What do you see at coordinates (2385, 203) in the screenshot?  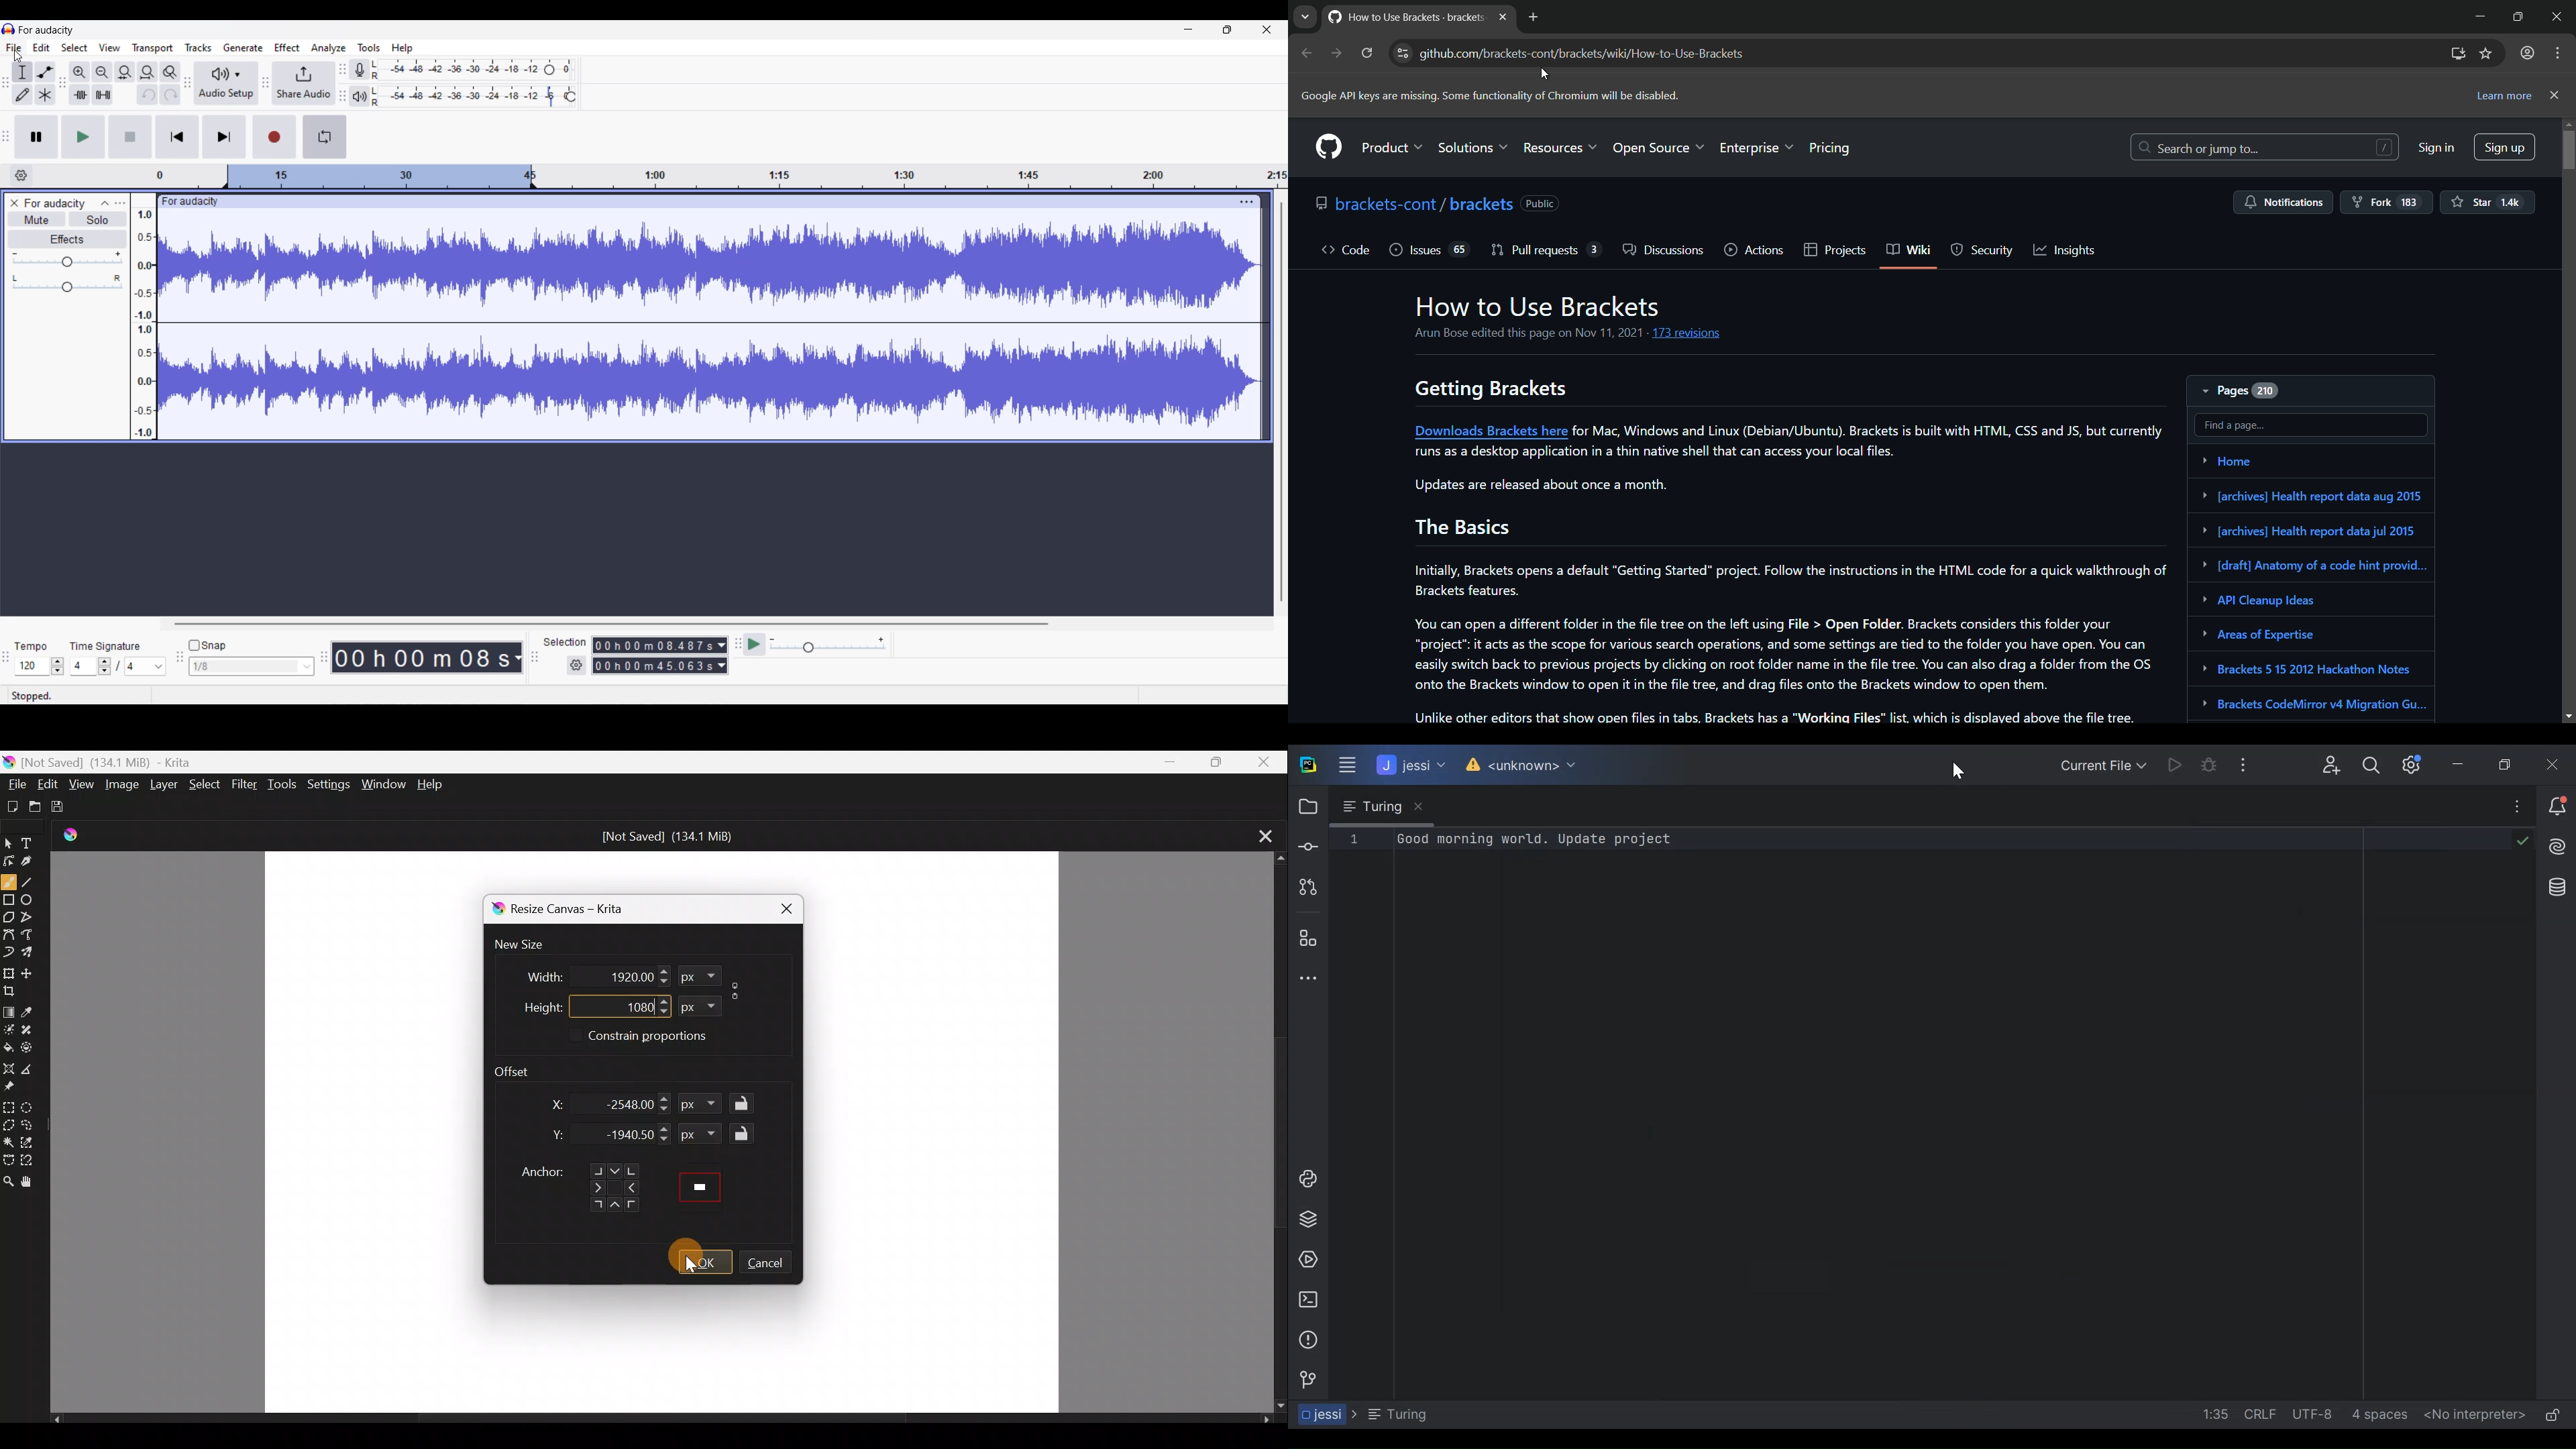 I see `fork 183` at bounding box center [2385, 203].